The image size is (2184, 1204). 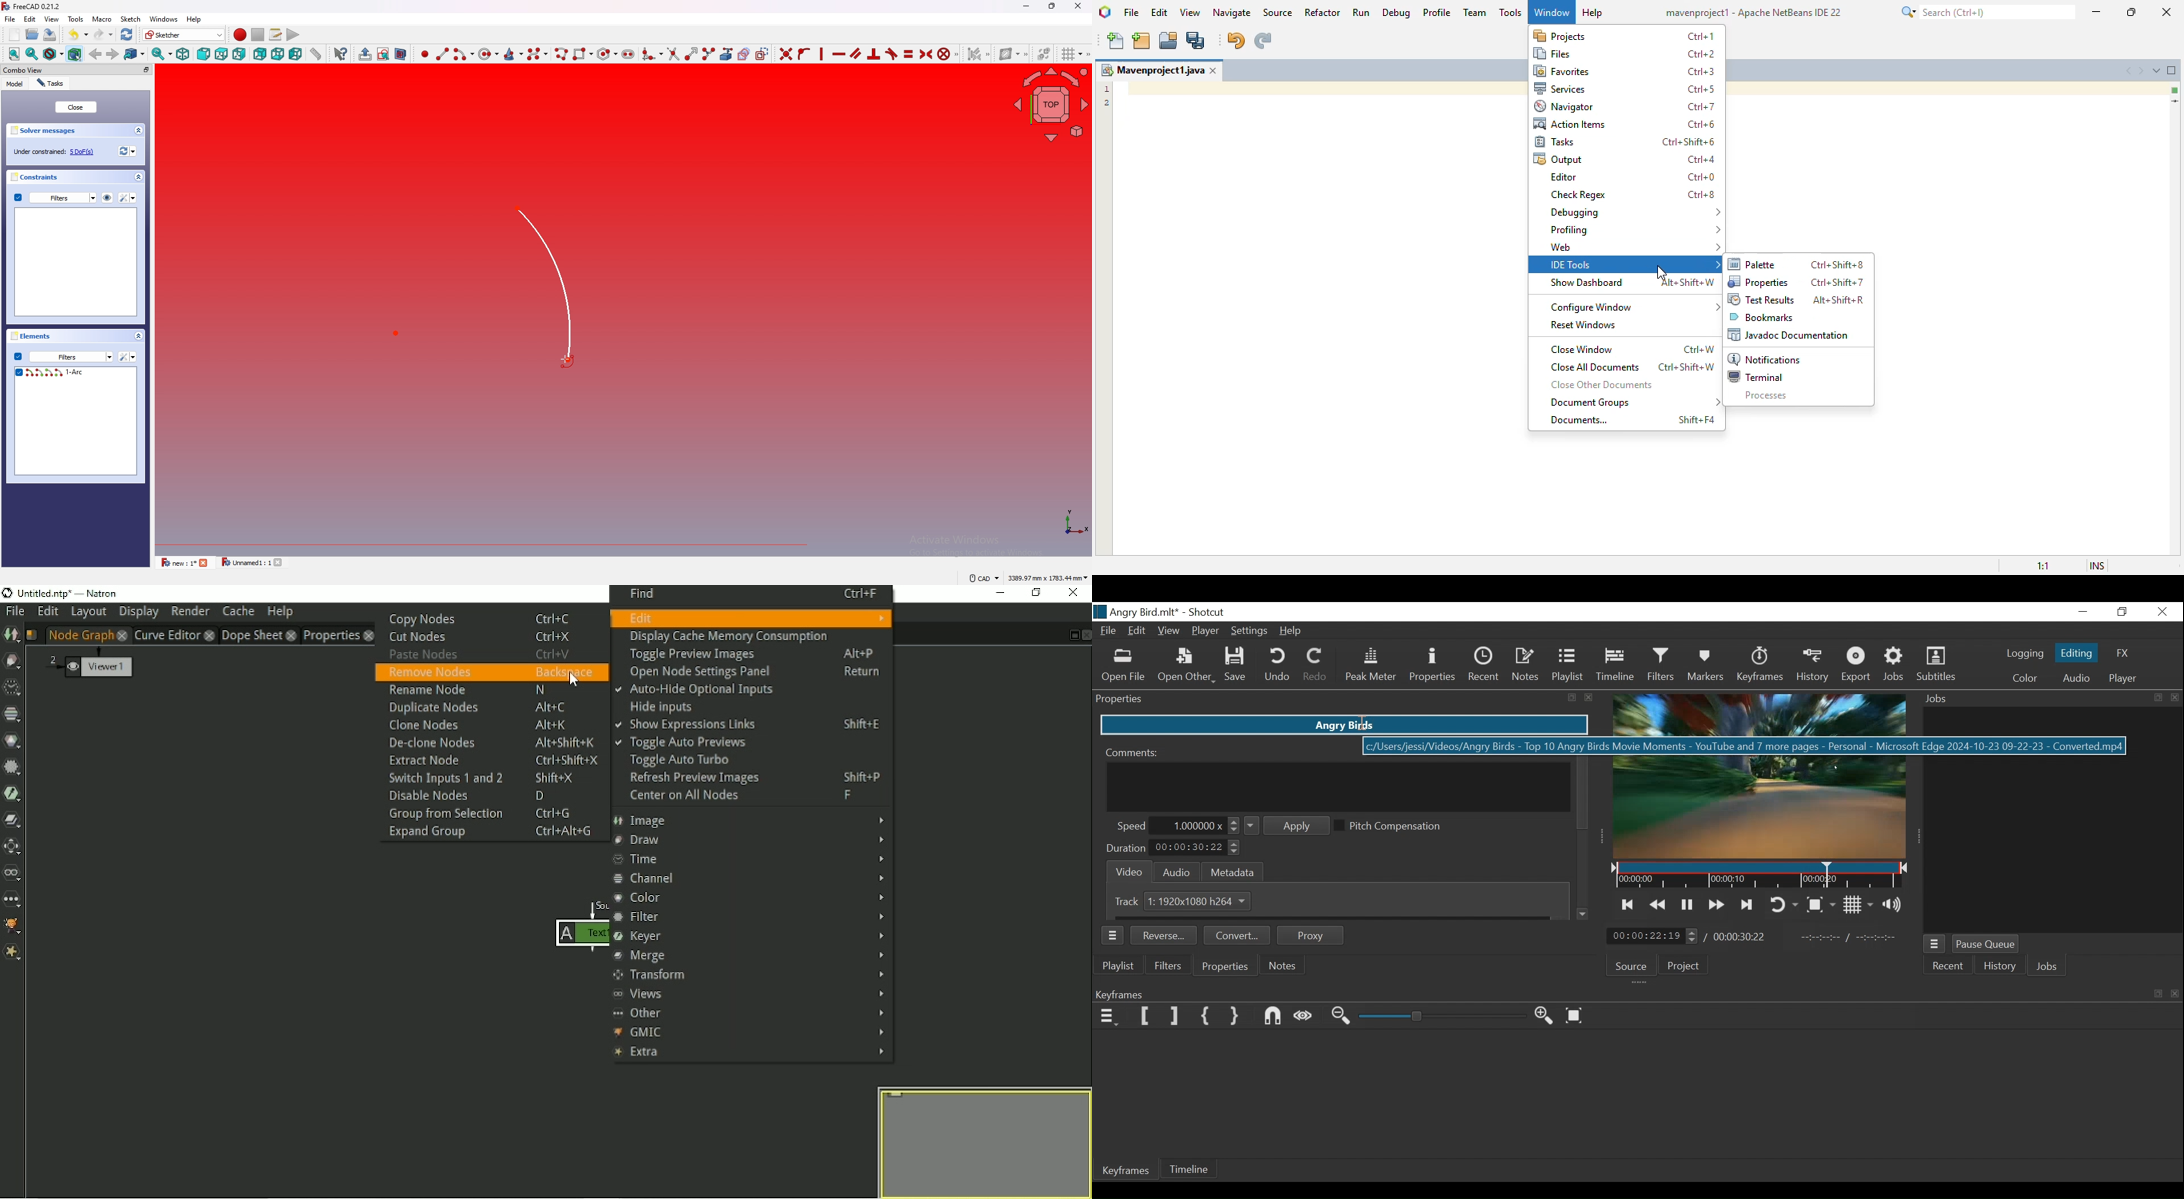 What do you see at coordinates (537, 53) in the screenshot?
I see `create b spline` at bounding box center [537, 53].